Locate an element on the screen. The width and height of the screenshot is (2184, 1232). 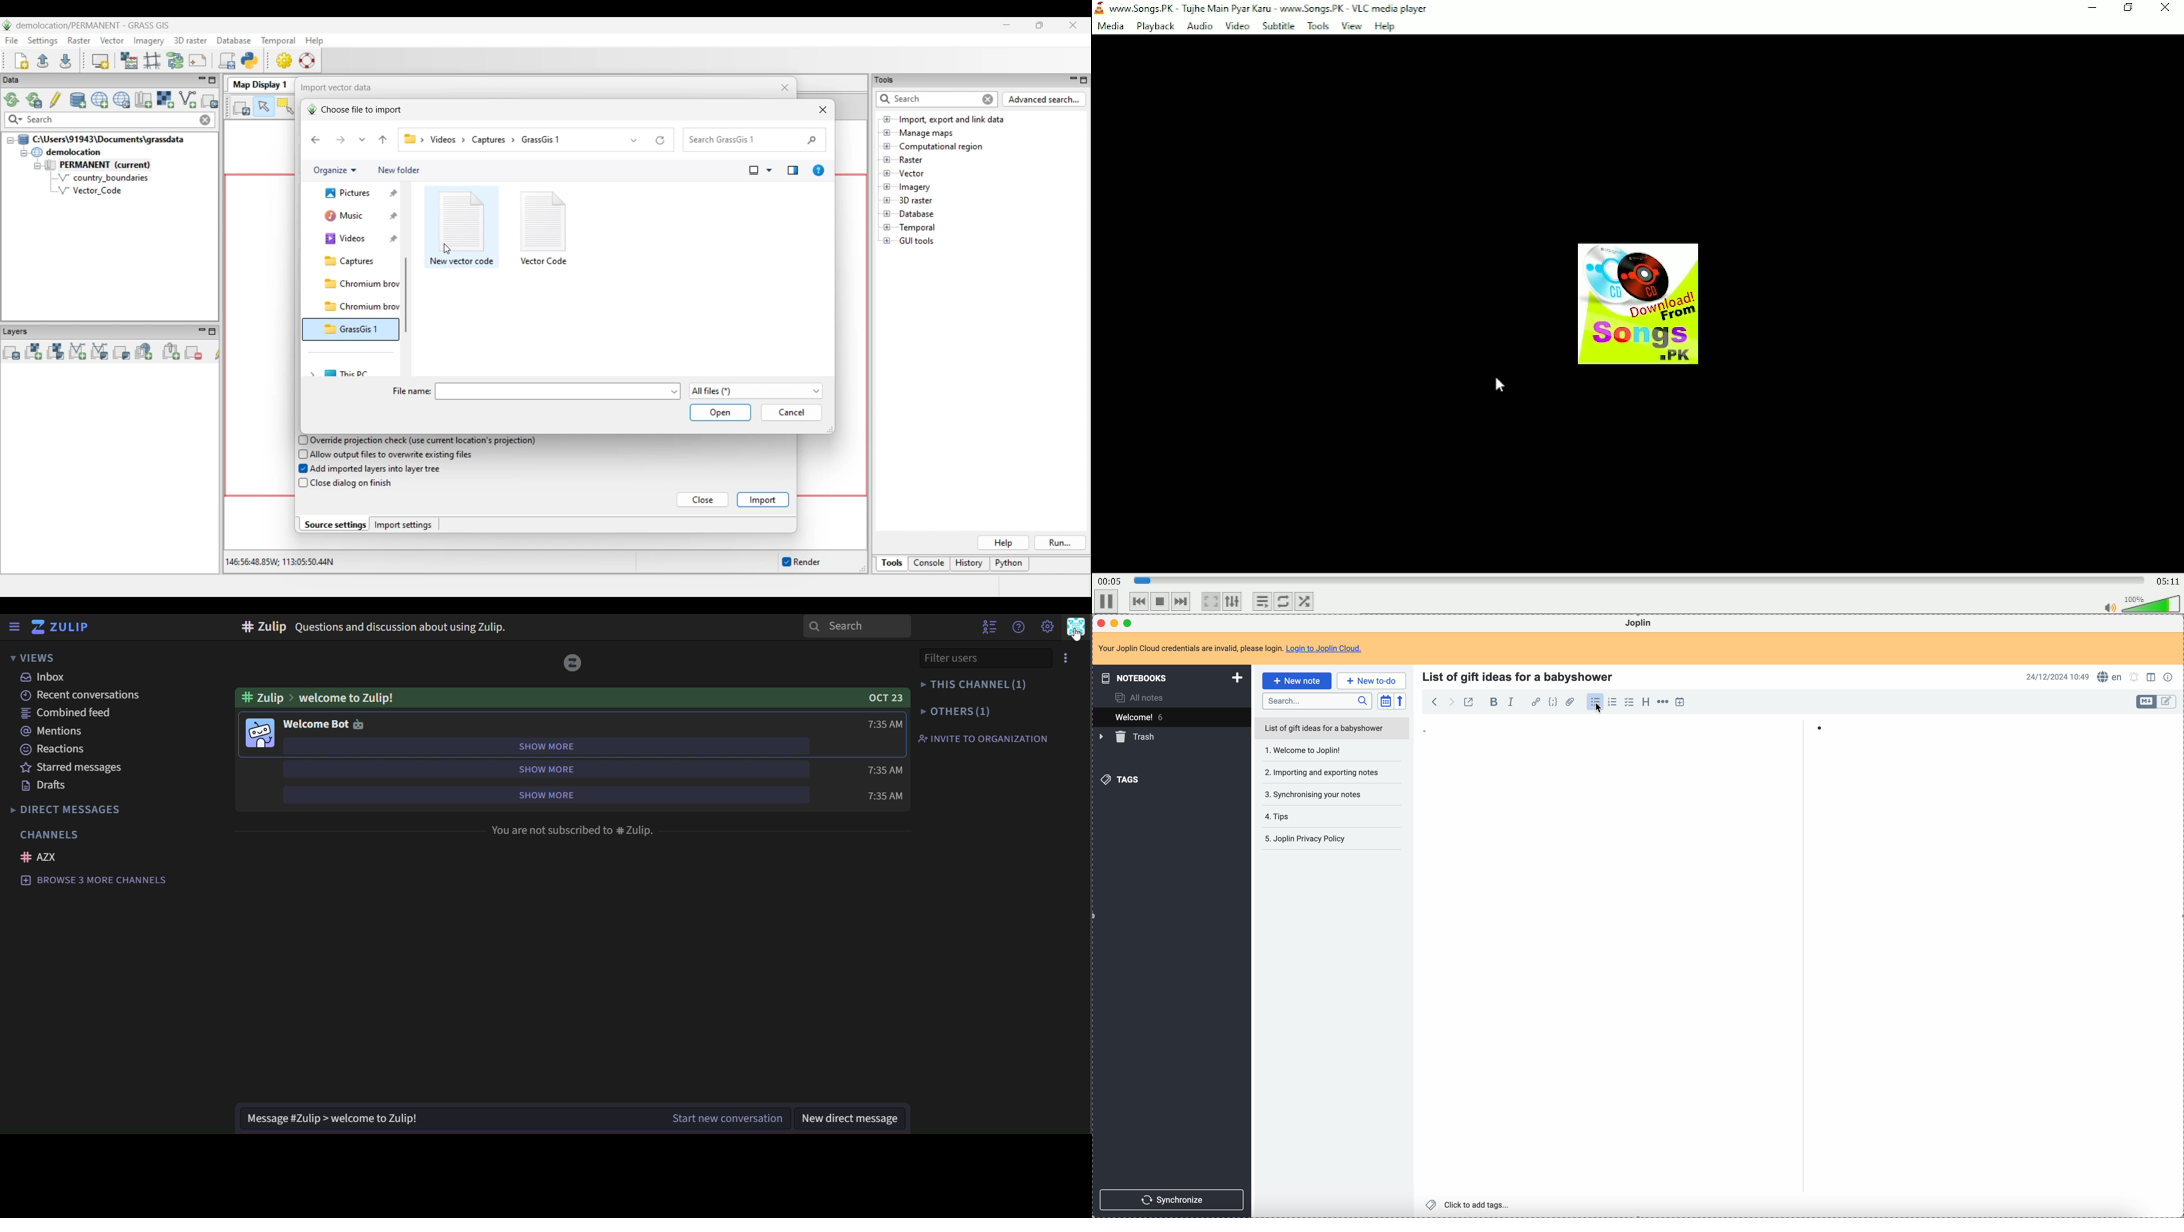
tags is located at coordinates (1119, 780).